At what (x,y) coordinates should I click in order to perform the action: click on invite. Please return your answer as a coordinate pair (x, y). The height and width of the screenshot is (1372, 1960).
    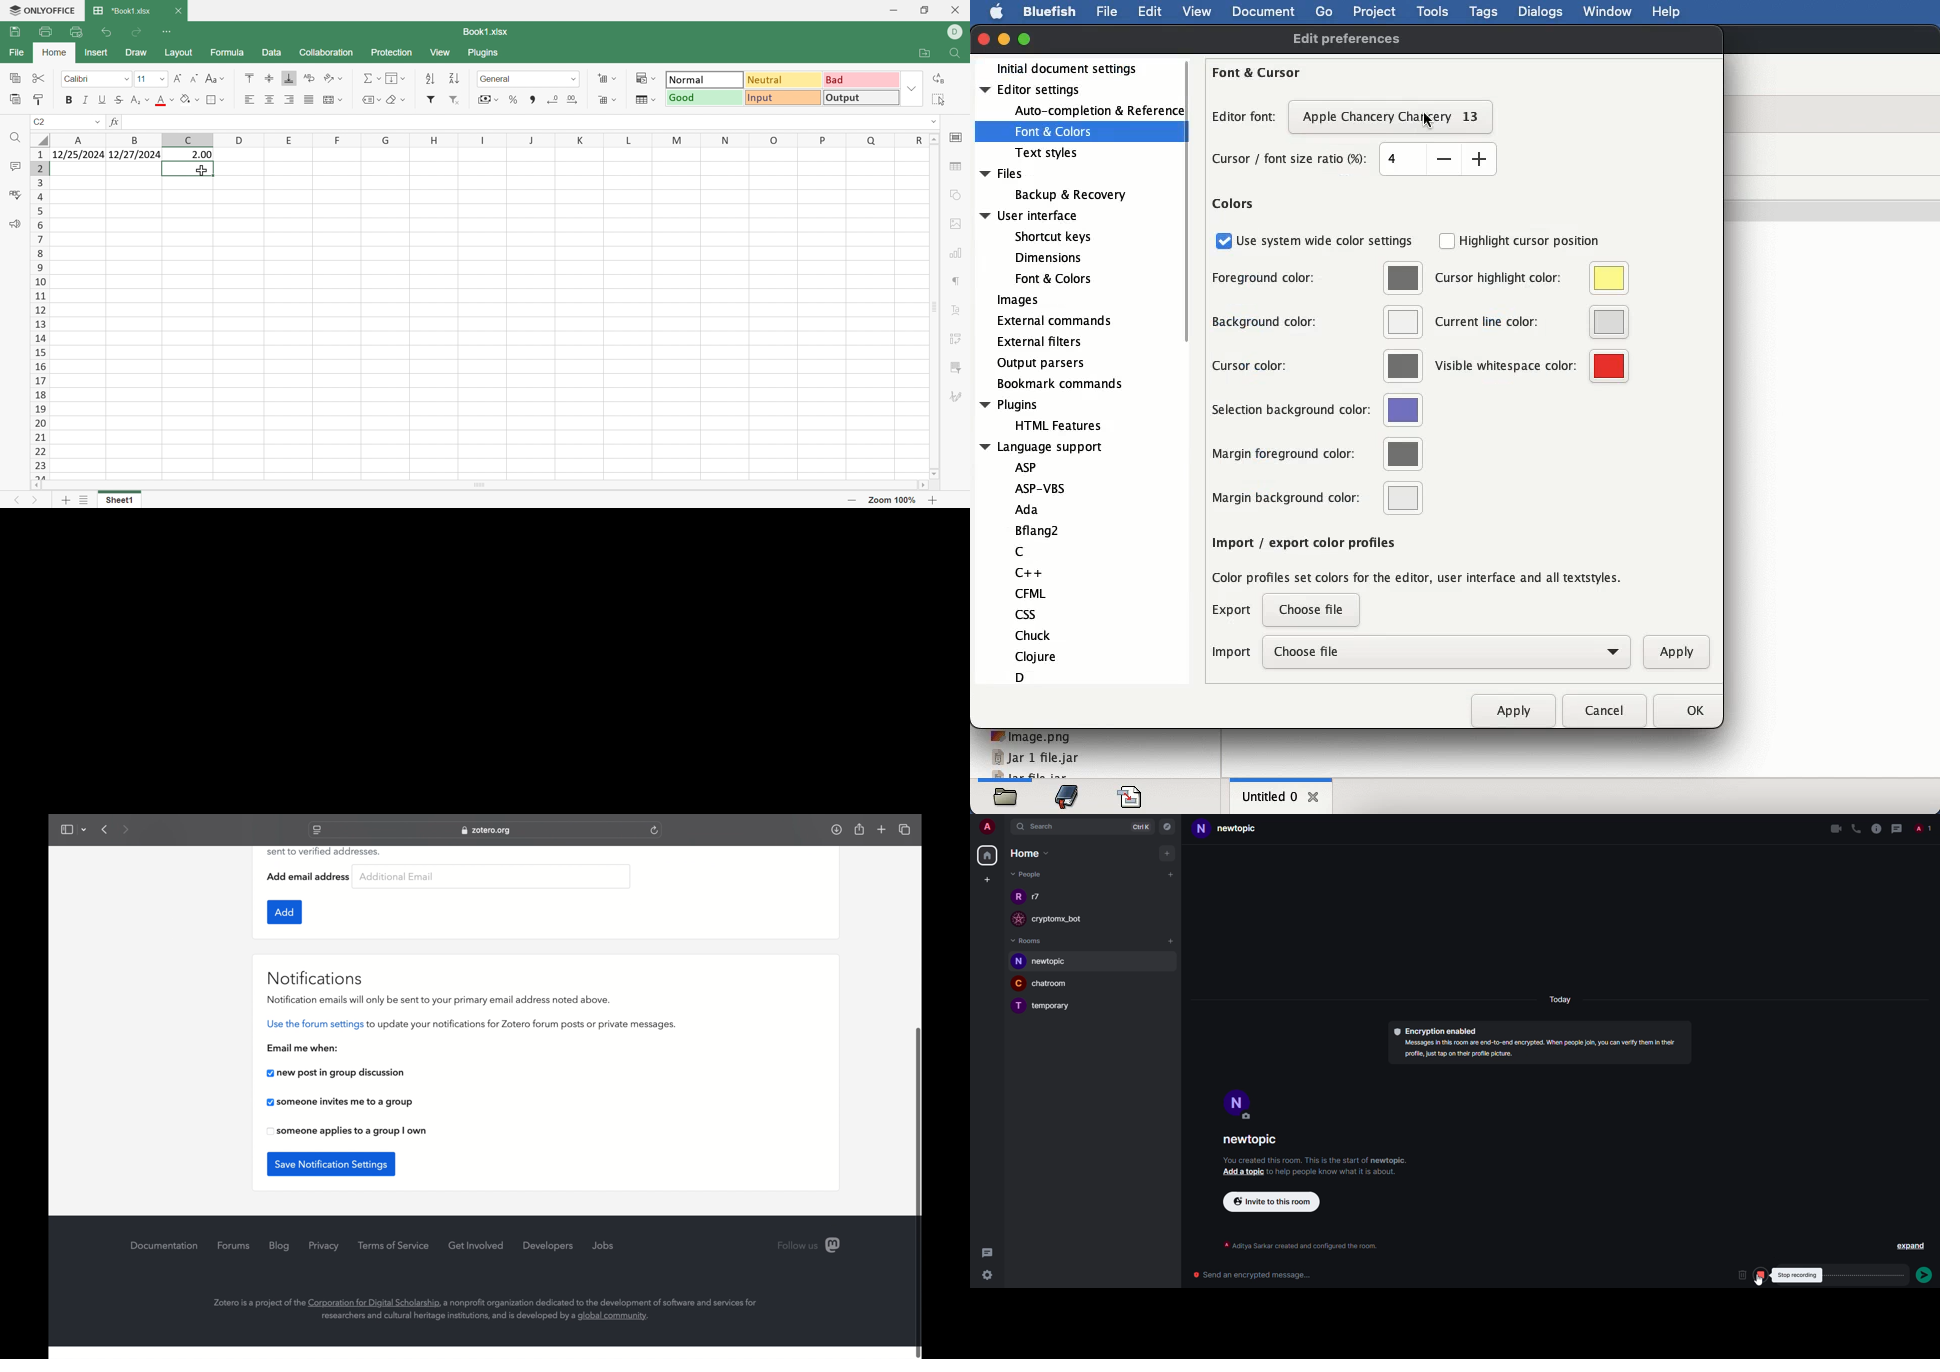
    Looking at the image, I should click on (1274, 1202).